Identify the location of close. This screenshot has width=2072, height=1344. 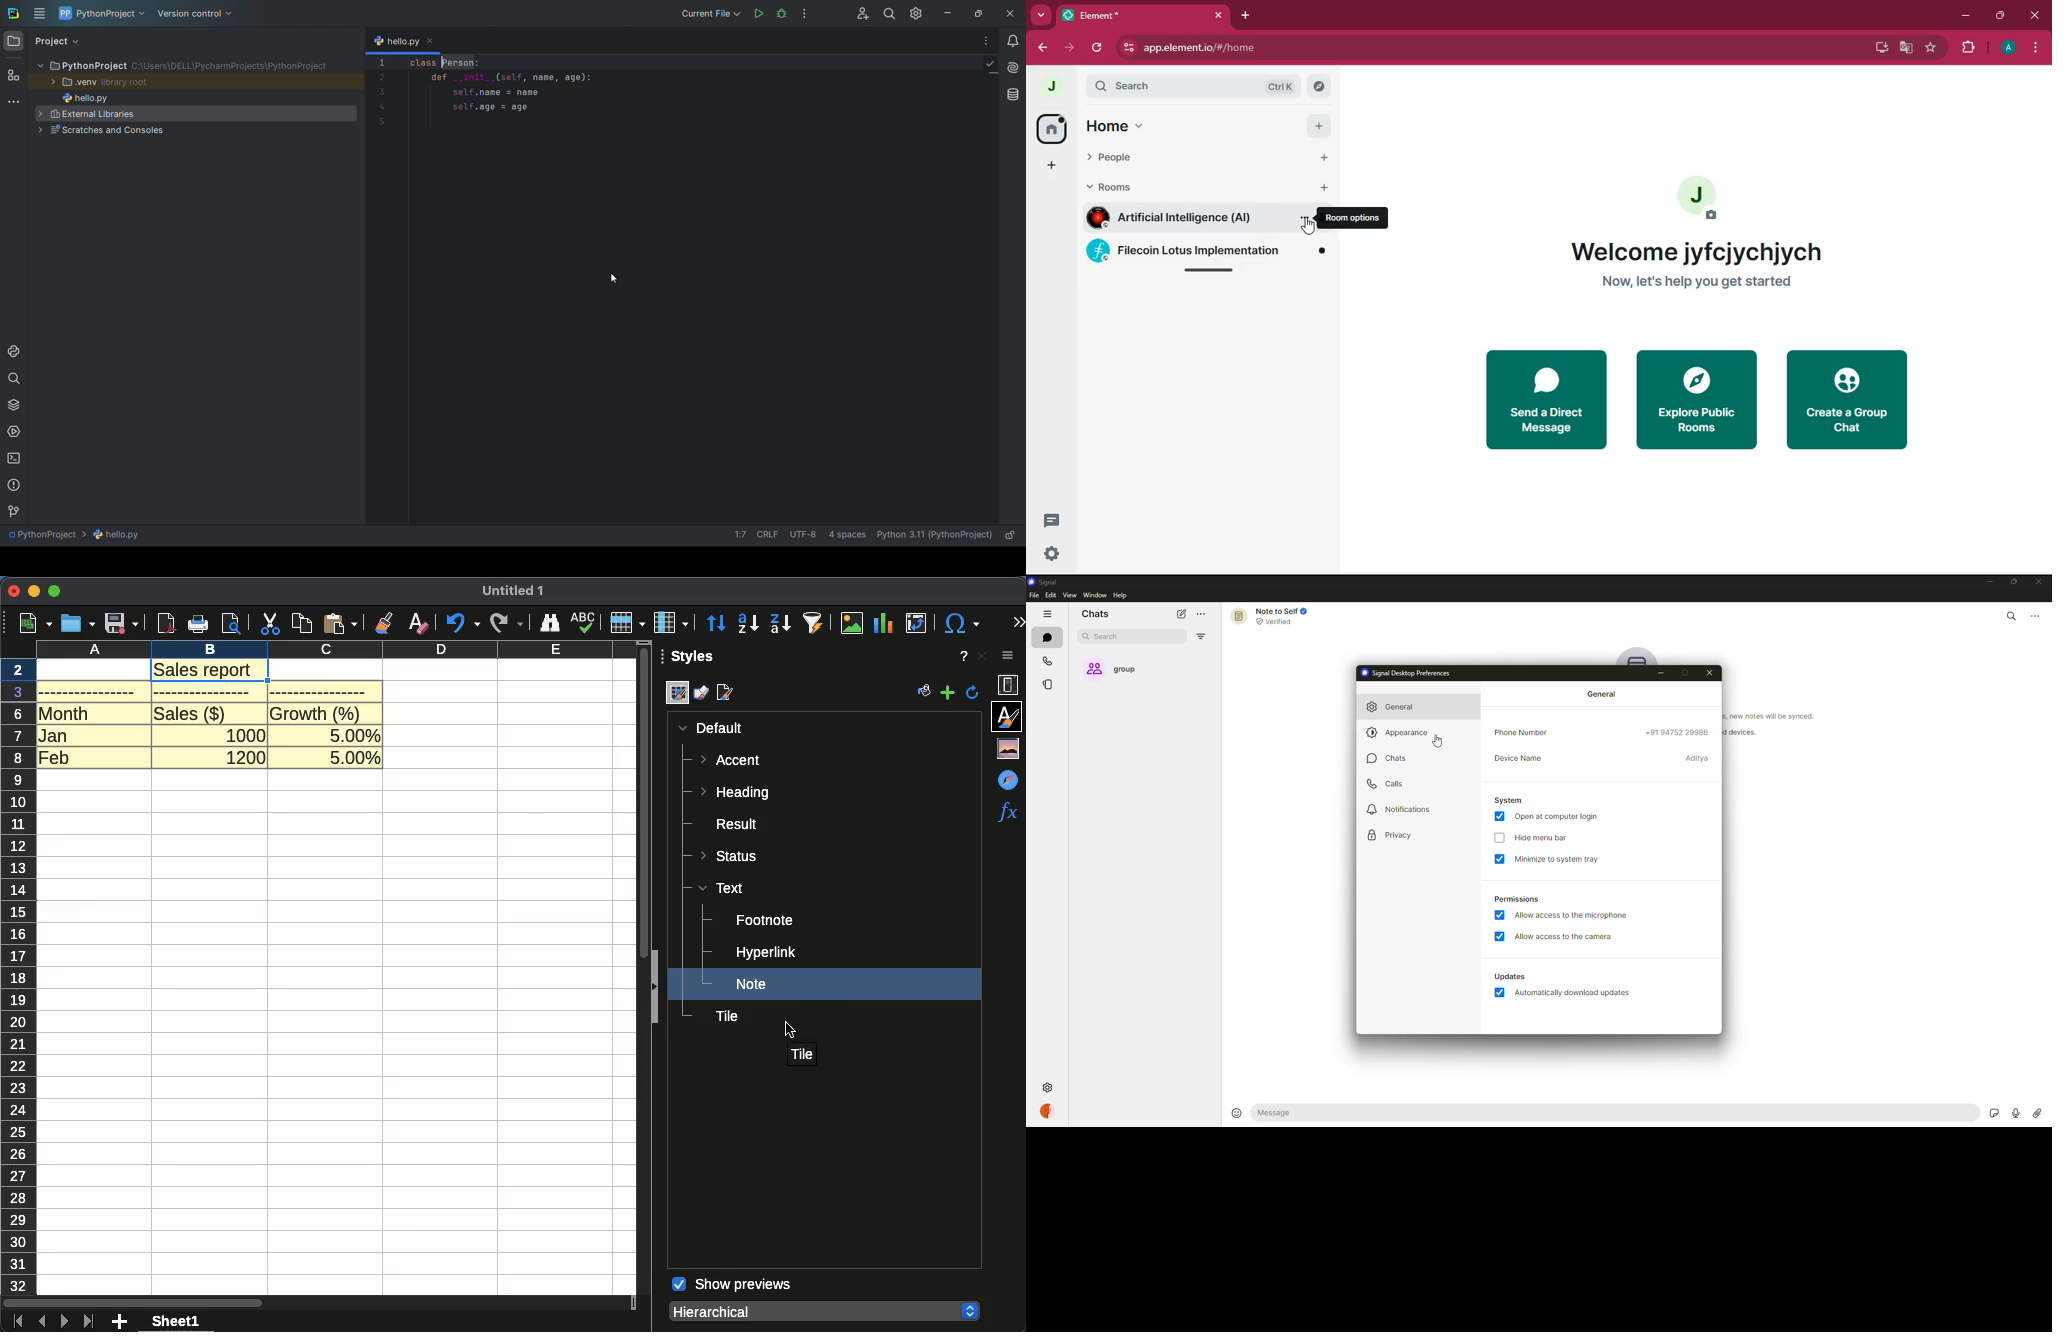
(13, 592).